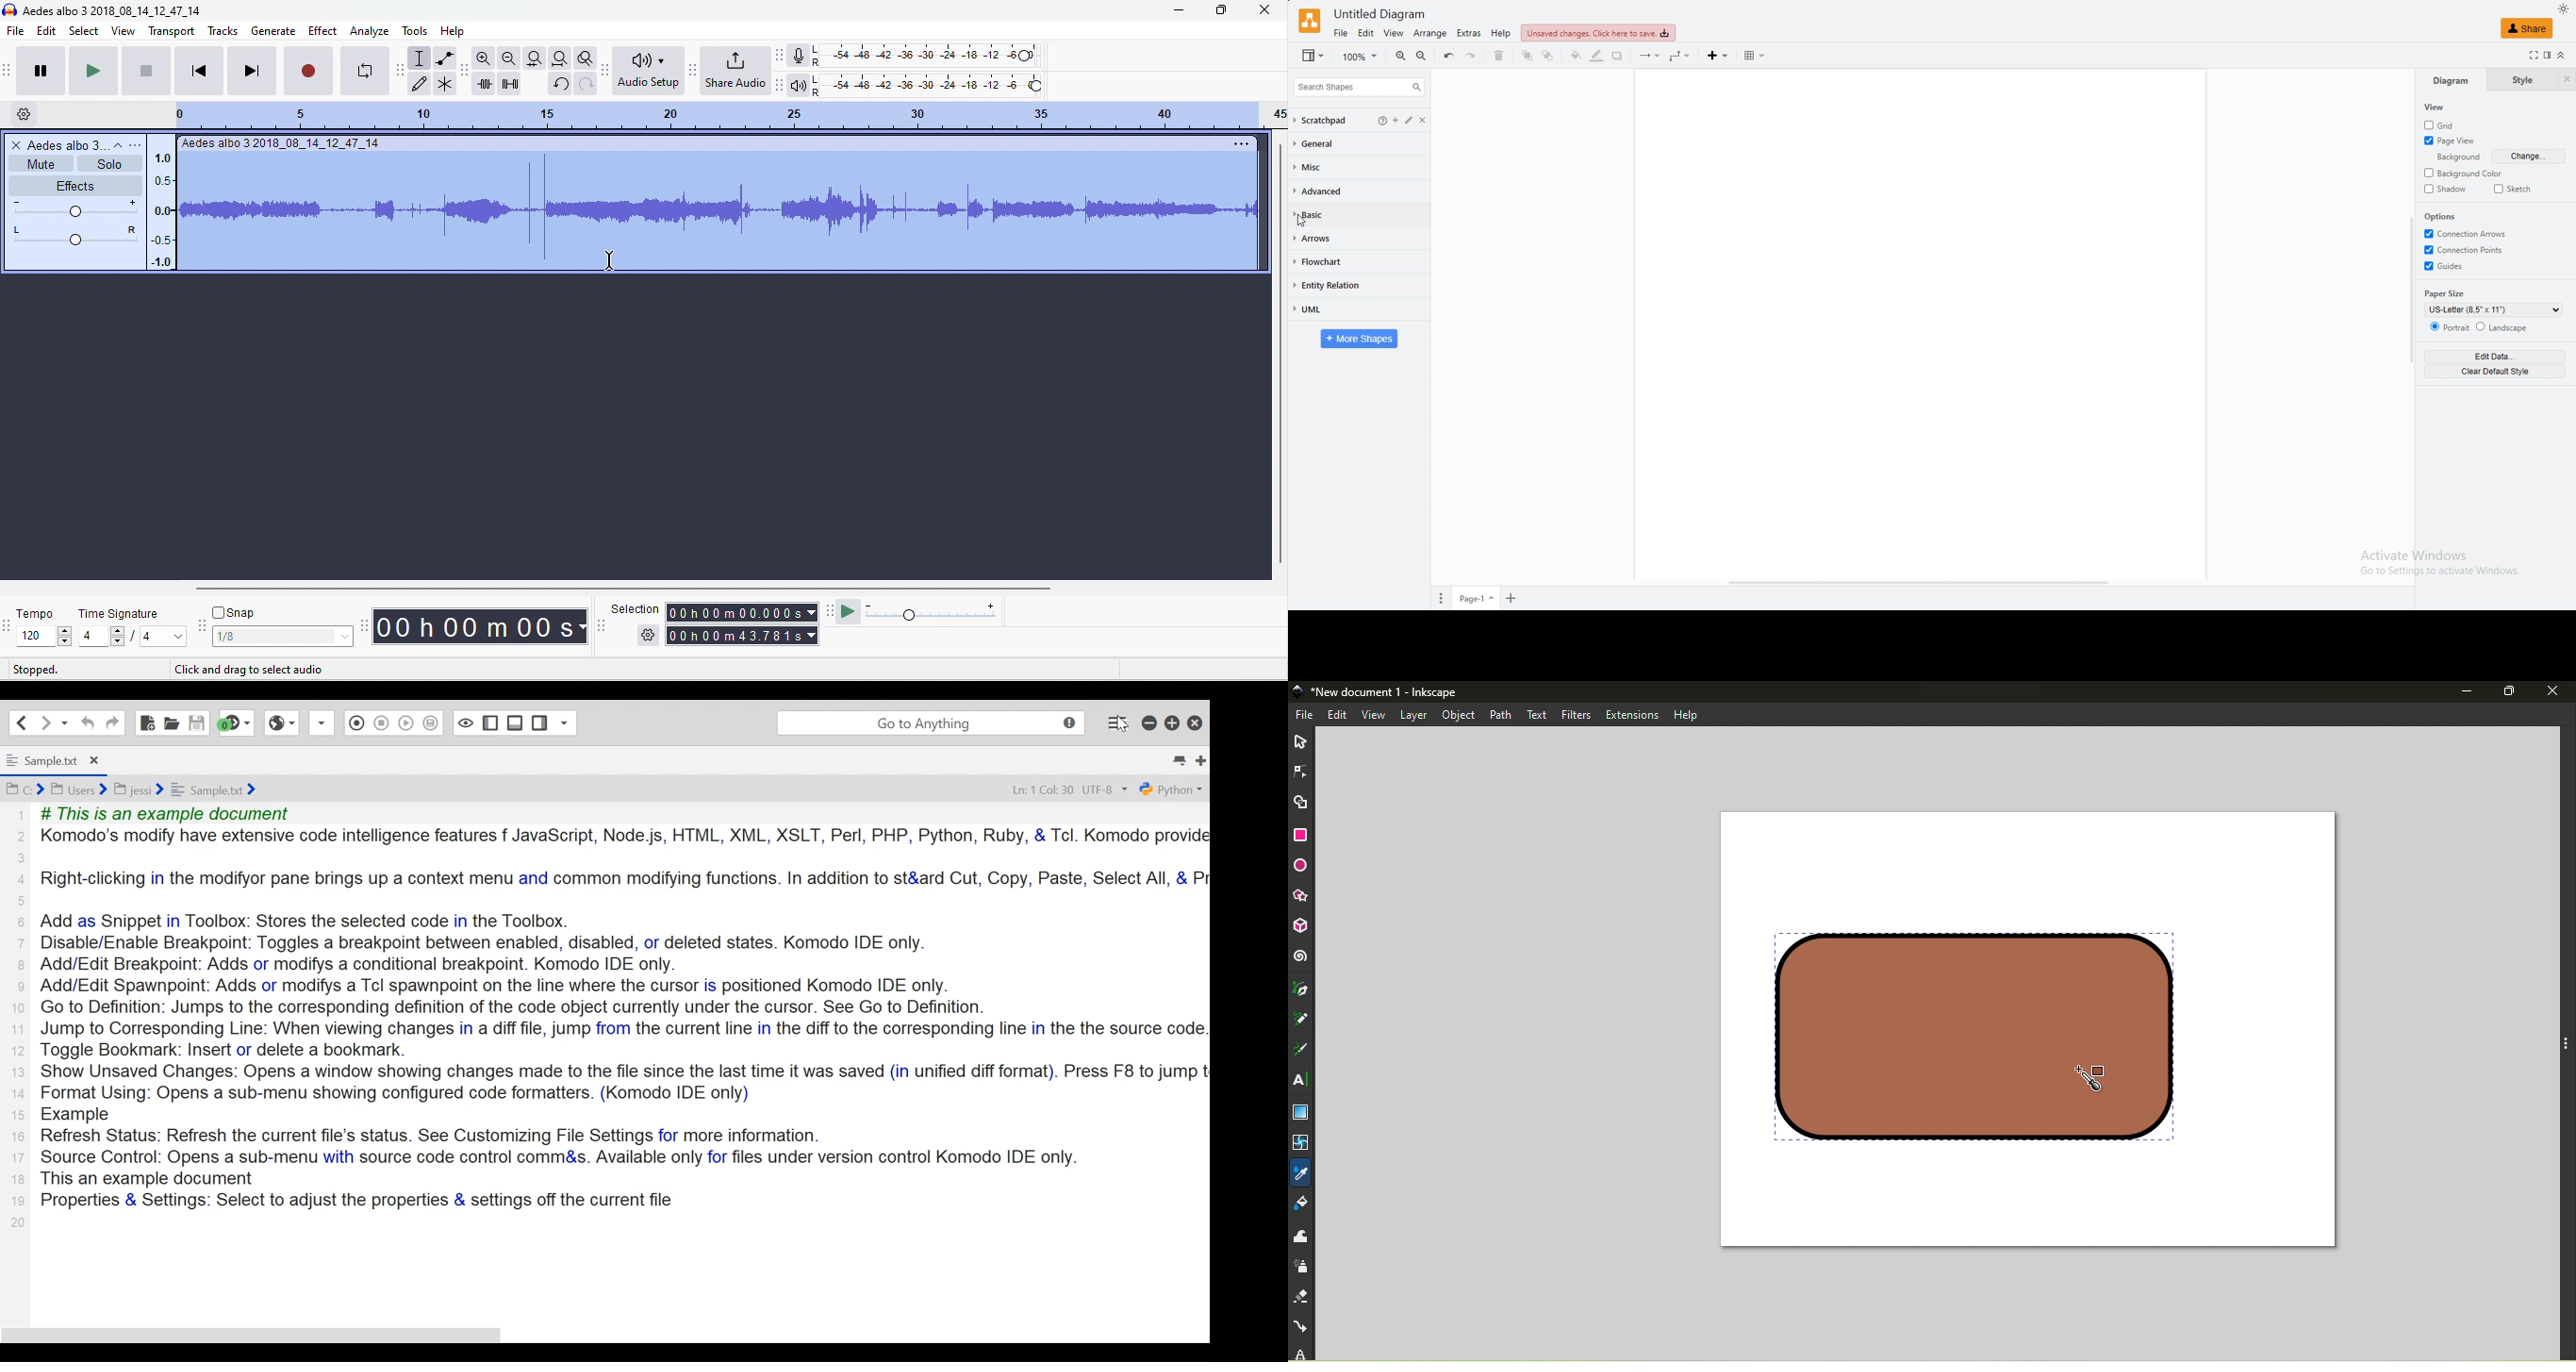 The height and width of the screenshot is (1372, 2576). Describe the element at coordinates (238, 723) in the screenshot. I see `Jump to the next syntax checking result` at that location.